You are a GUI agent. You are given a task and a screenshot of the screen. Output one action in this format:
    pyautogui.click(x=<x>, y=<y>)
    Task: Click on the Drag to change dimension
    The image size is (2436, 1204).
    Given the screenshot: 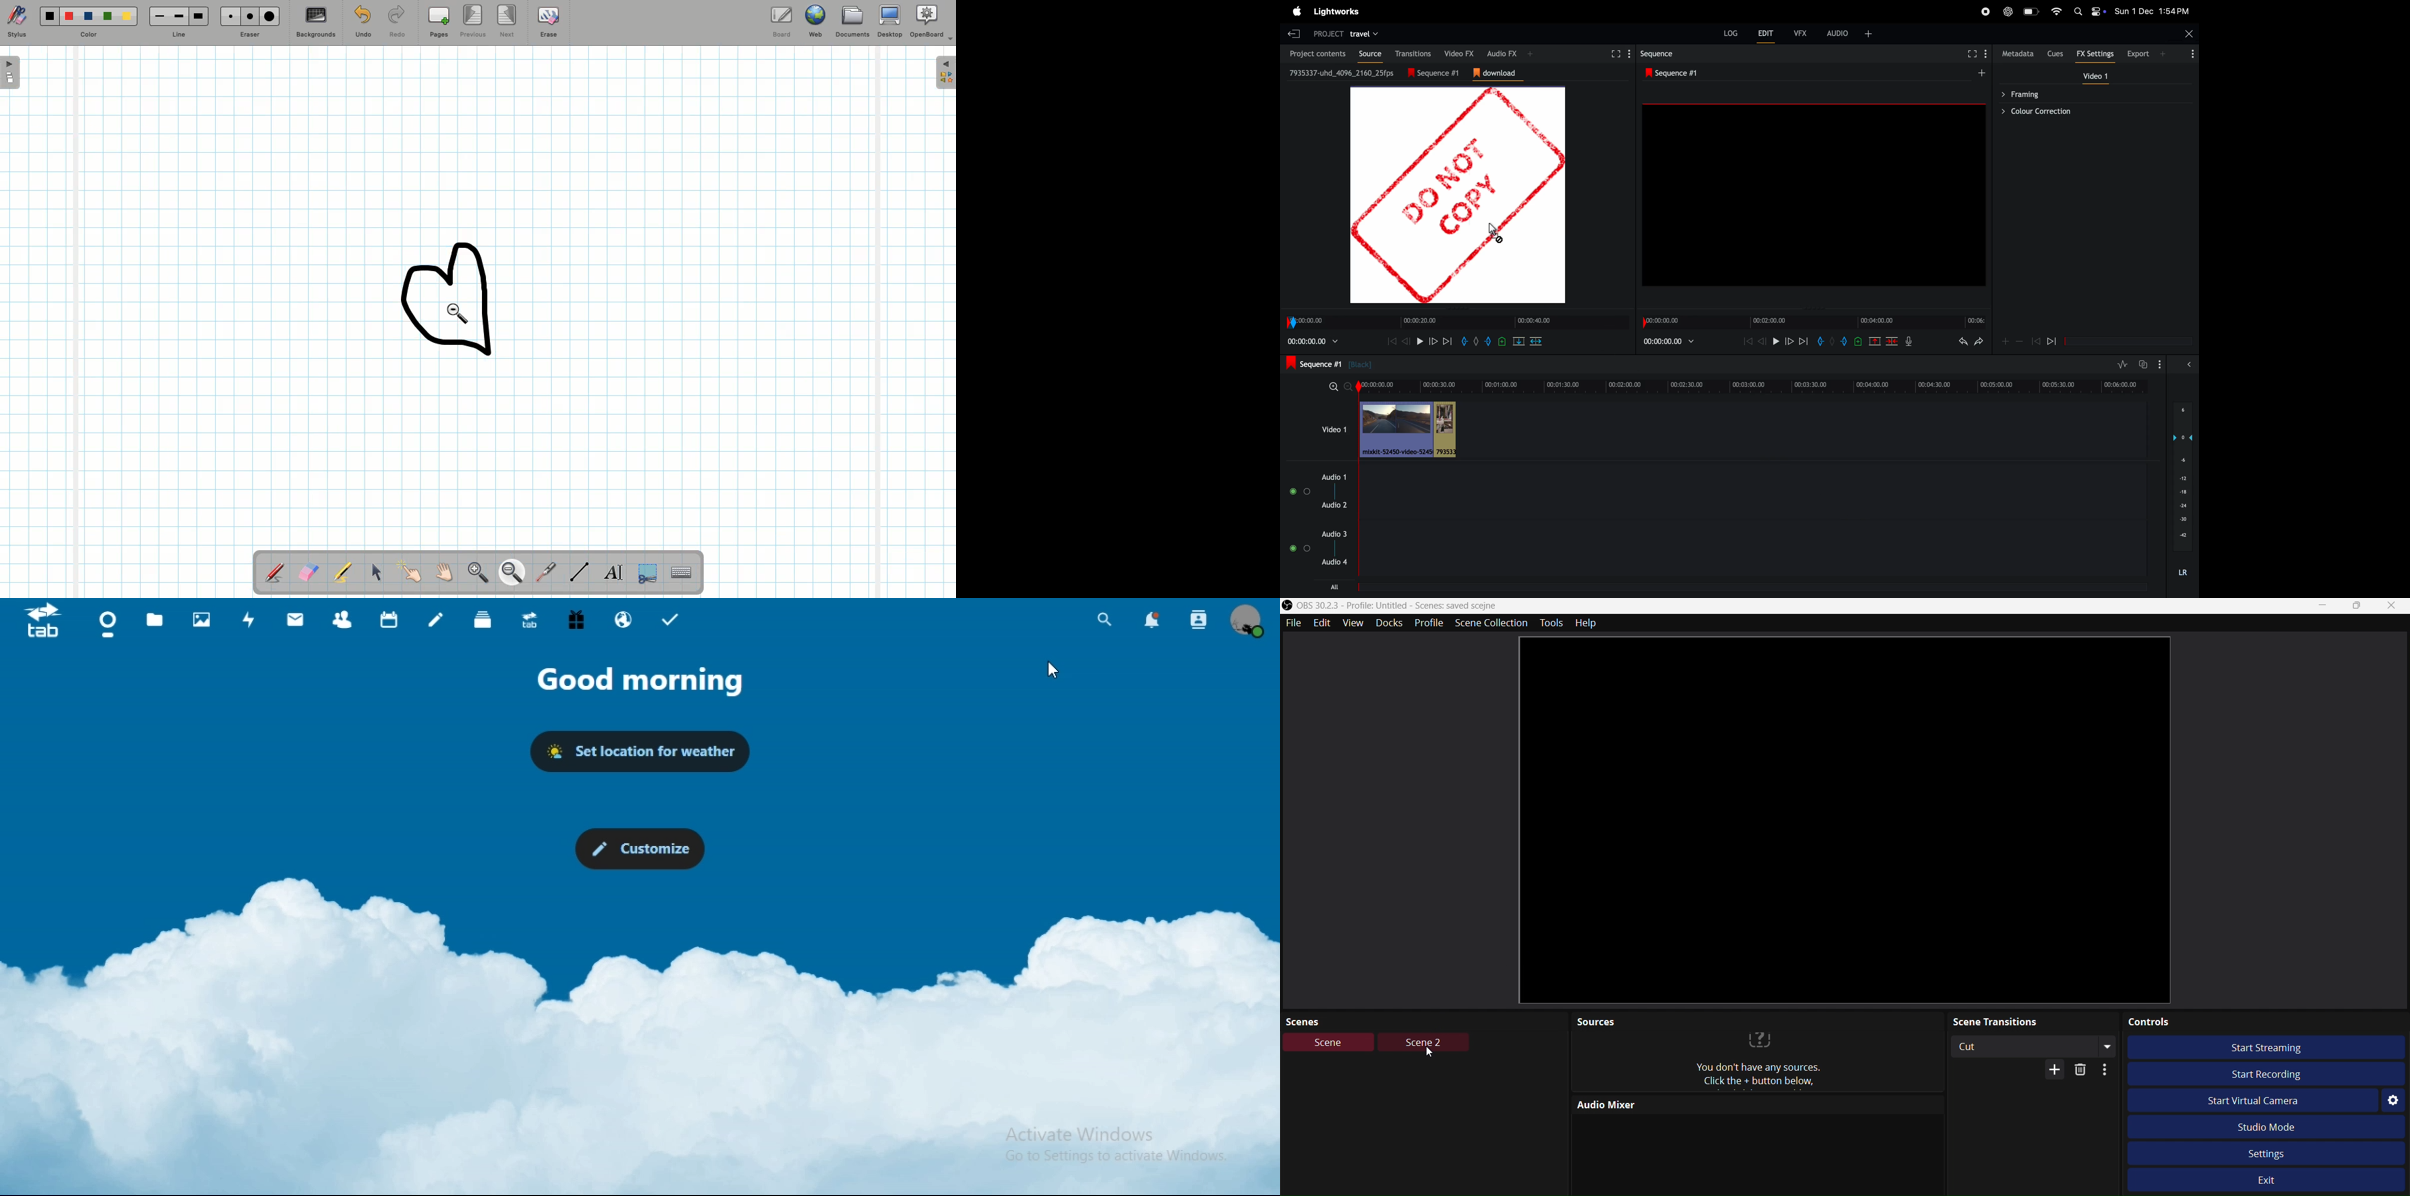 What is the action you would take?
    pyautogui.click(x=1460, y=308)
    